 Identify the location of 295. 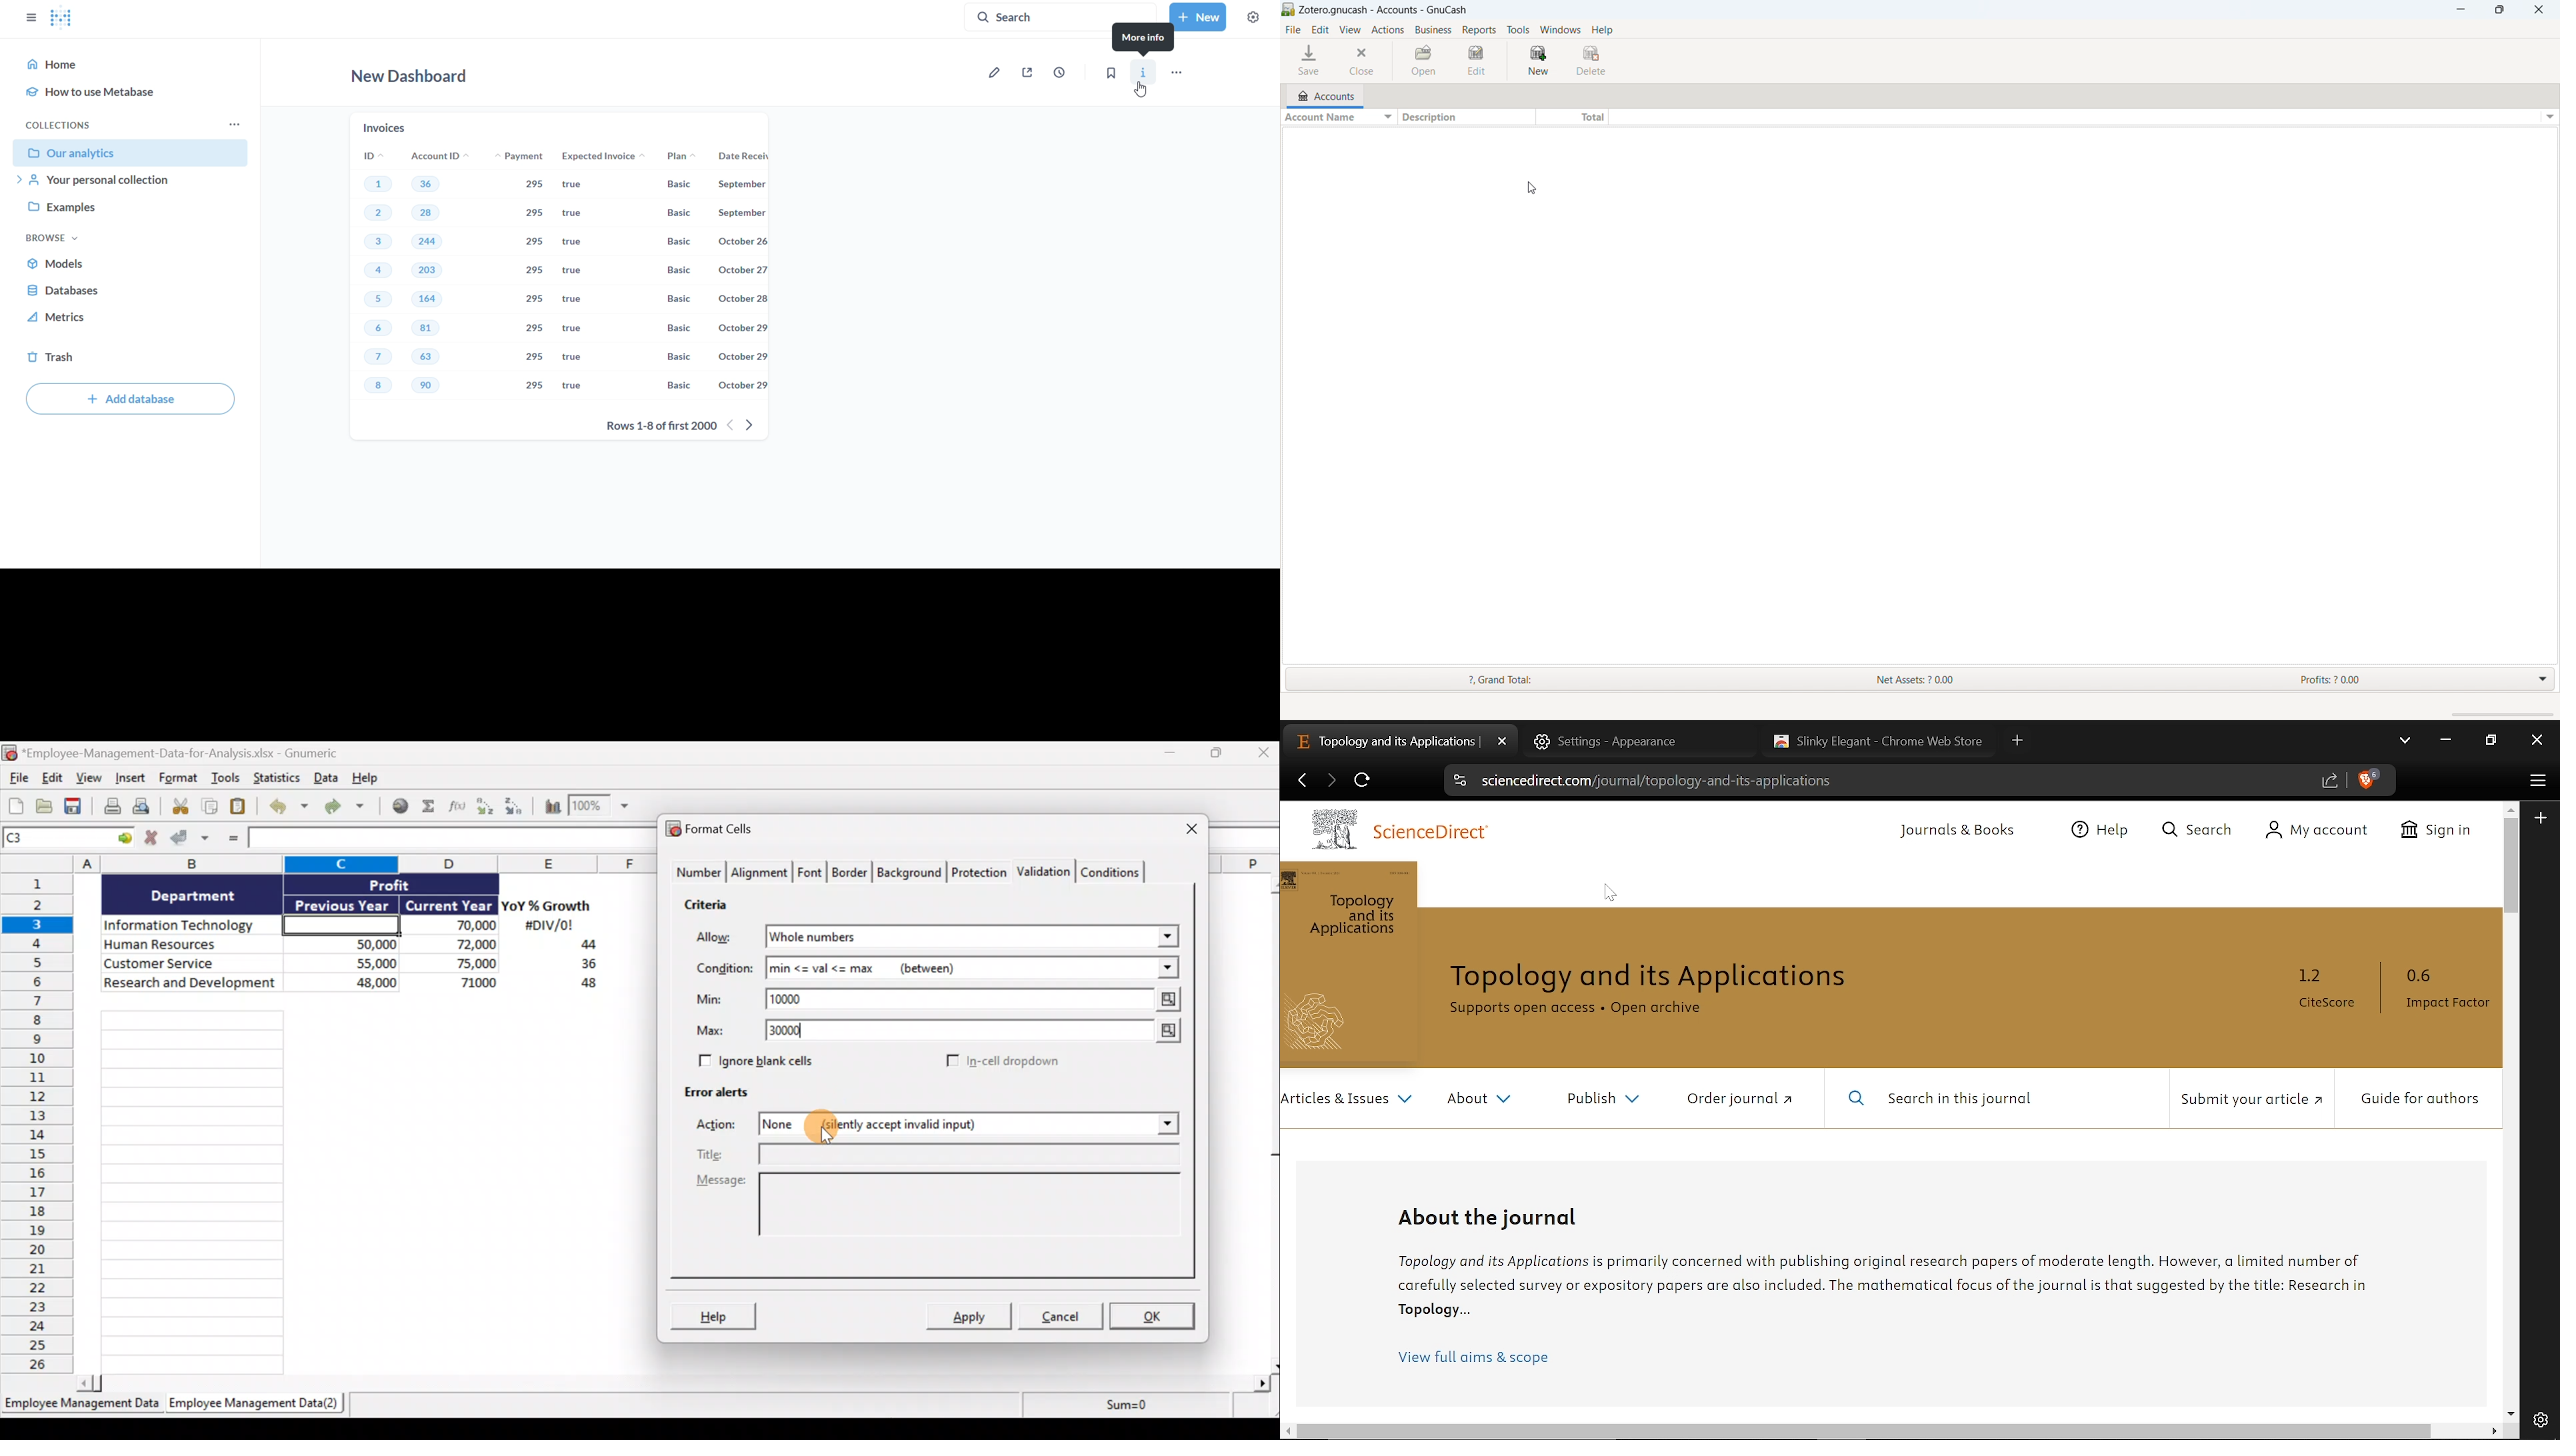
(537, 328).